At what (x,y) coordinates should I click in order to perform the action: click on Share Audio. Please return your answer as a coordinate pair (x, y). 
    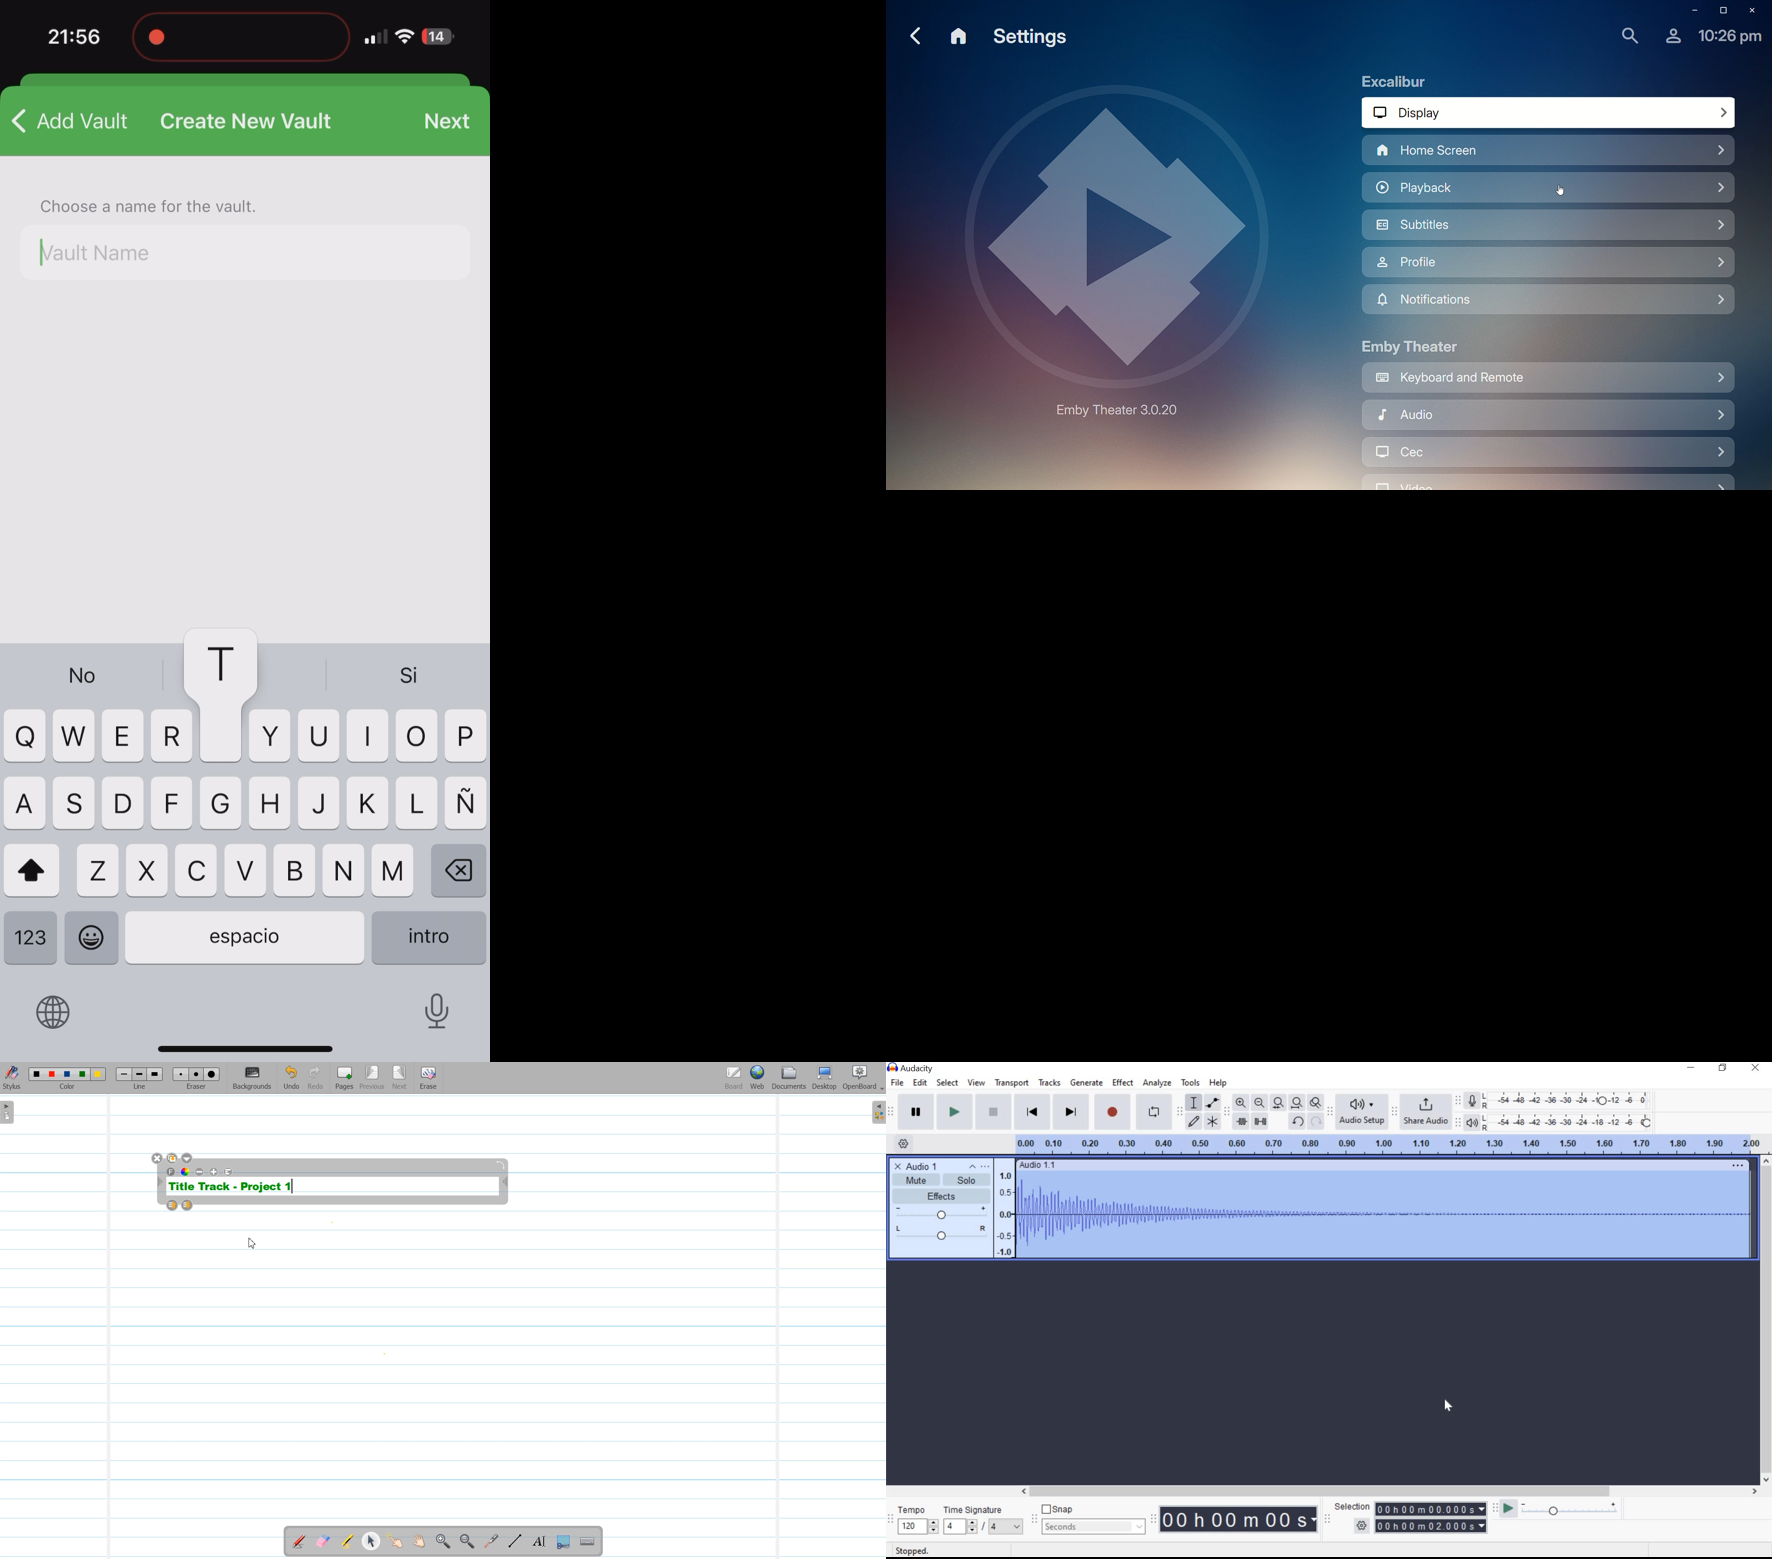
    Looking at the image, I should click on (1424, 1110).